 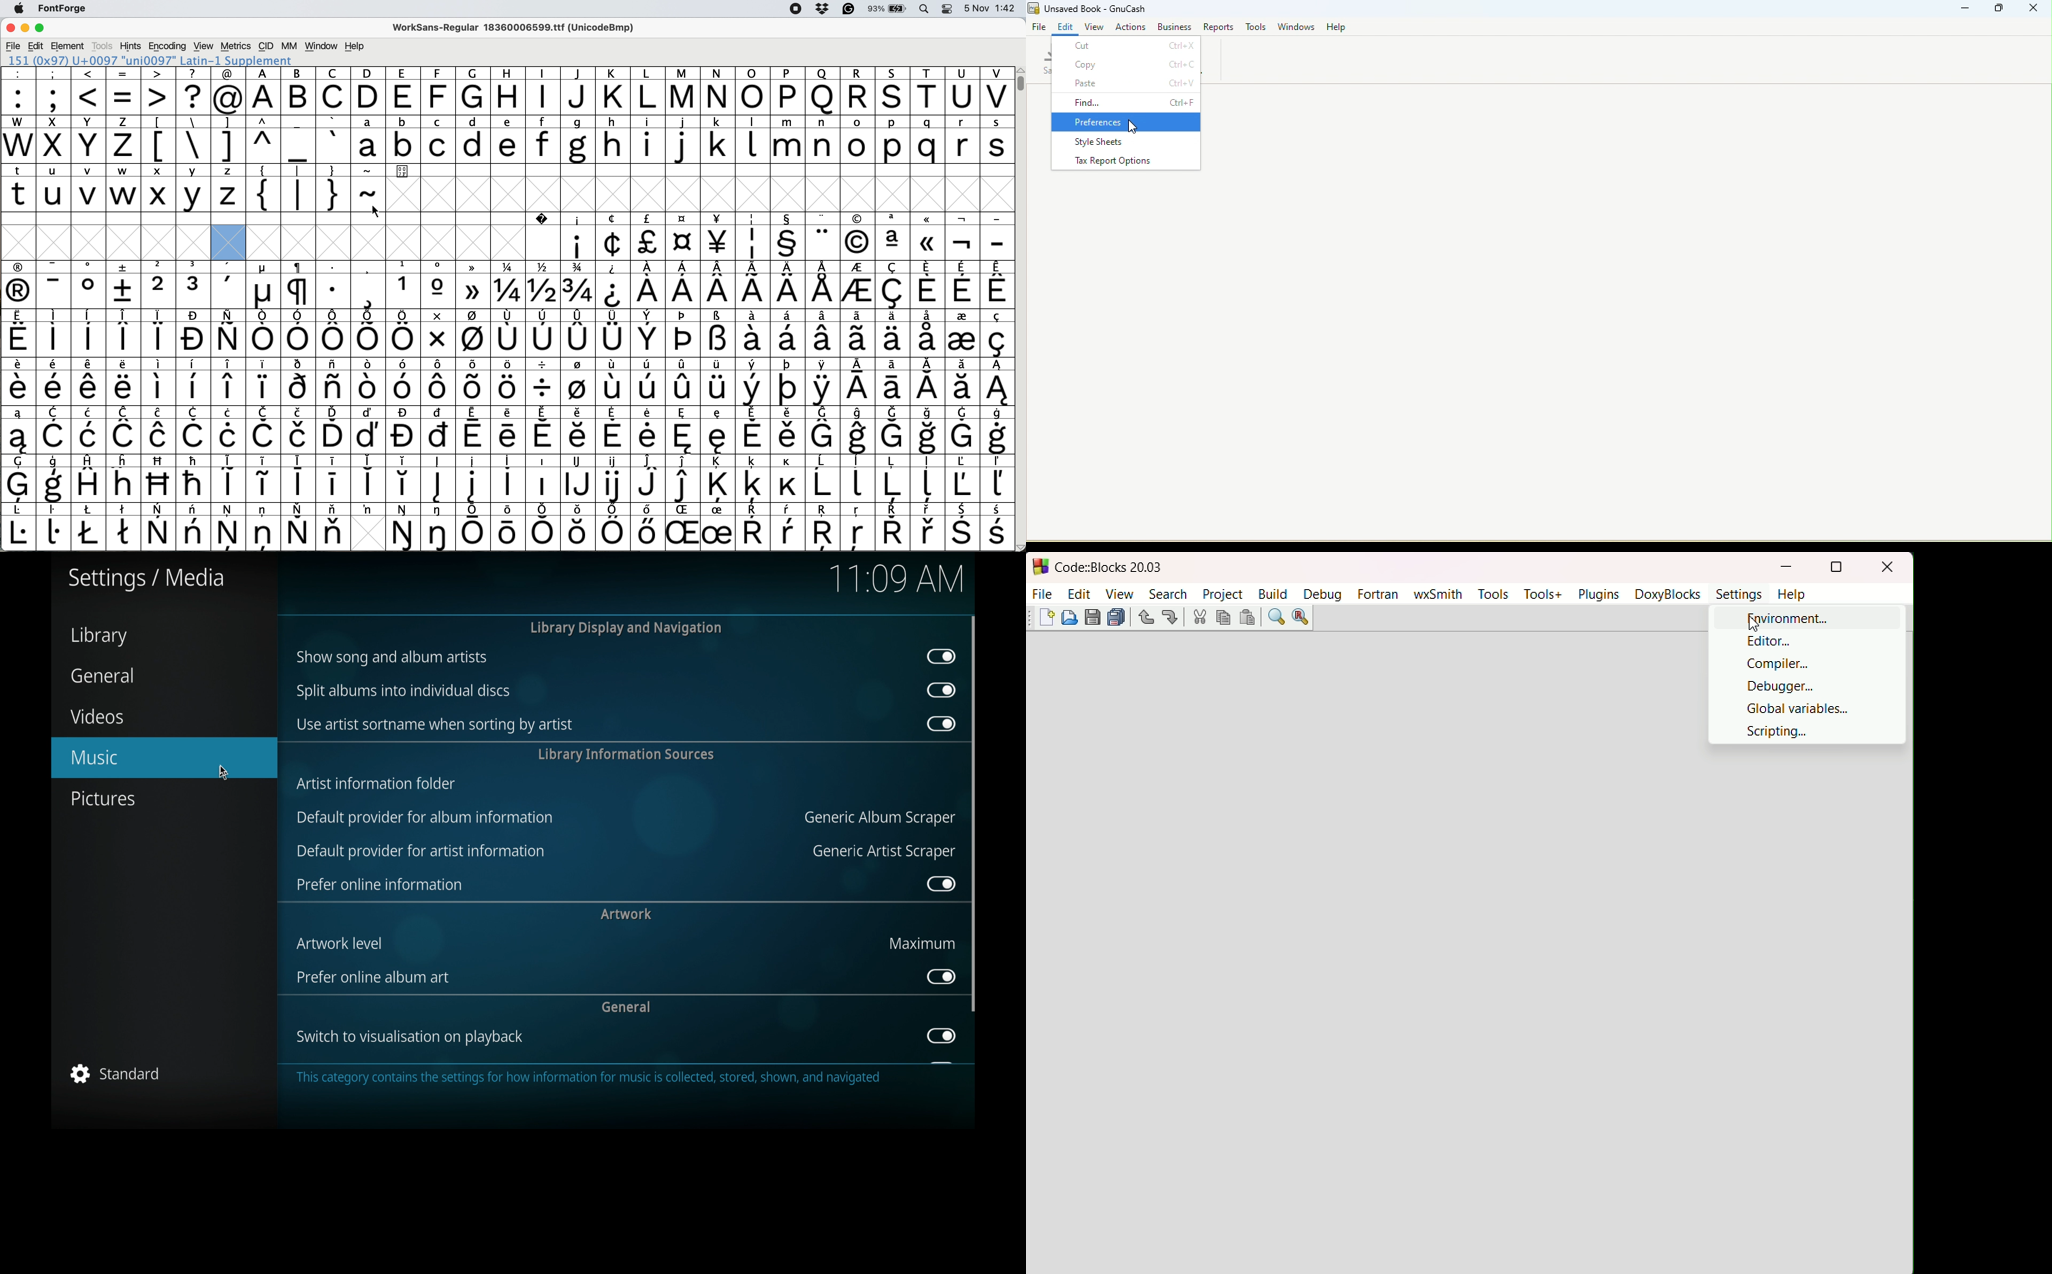 I want to click on symbol, so click(x=824, y=333).